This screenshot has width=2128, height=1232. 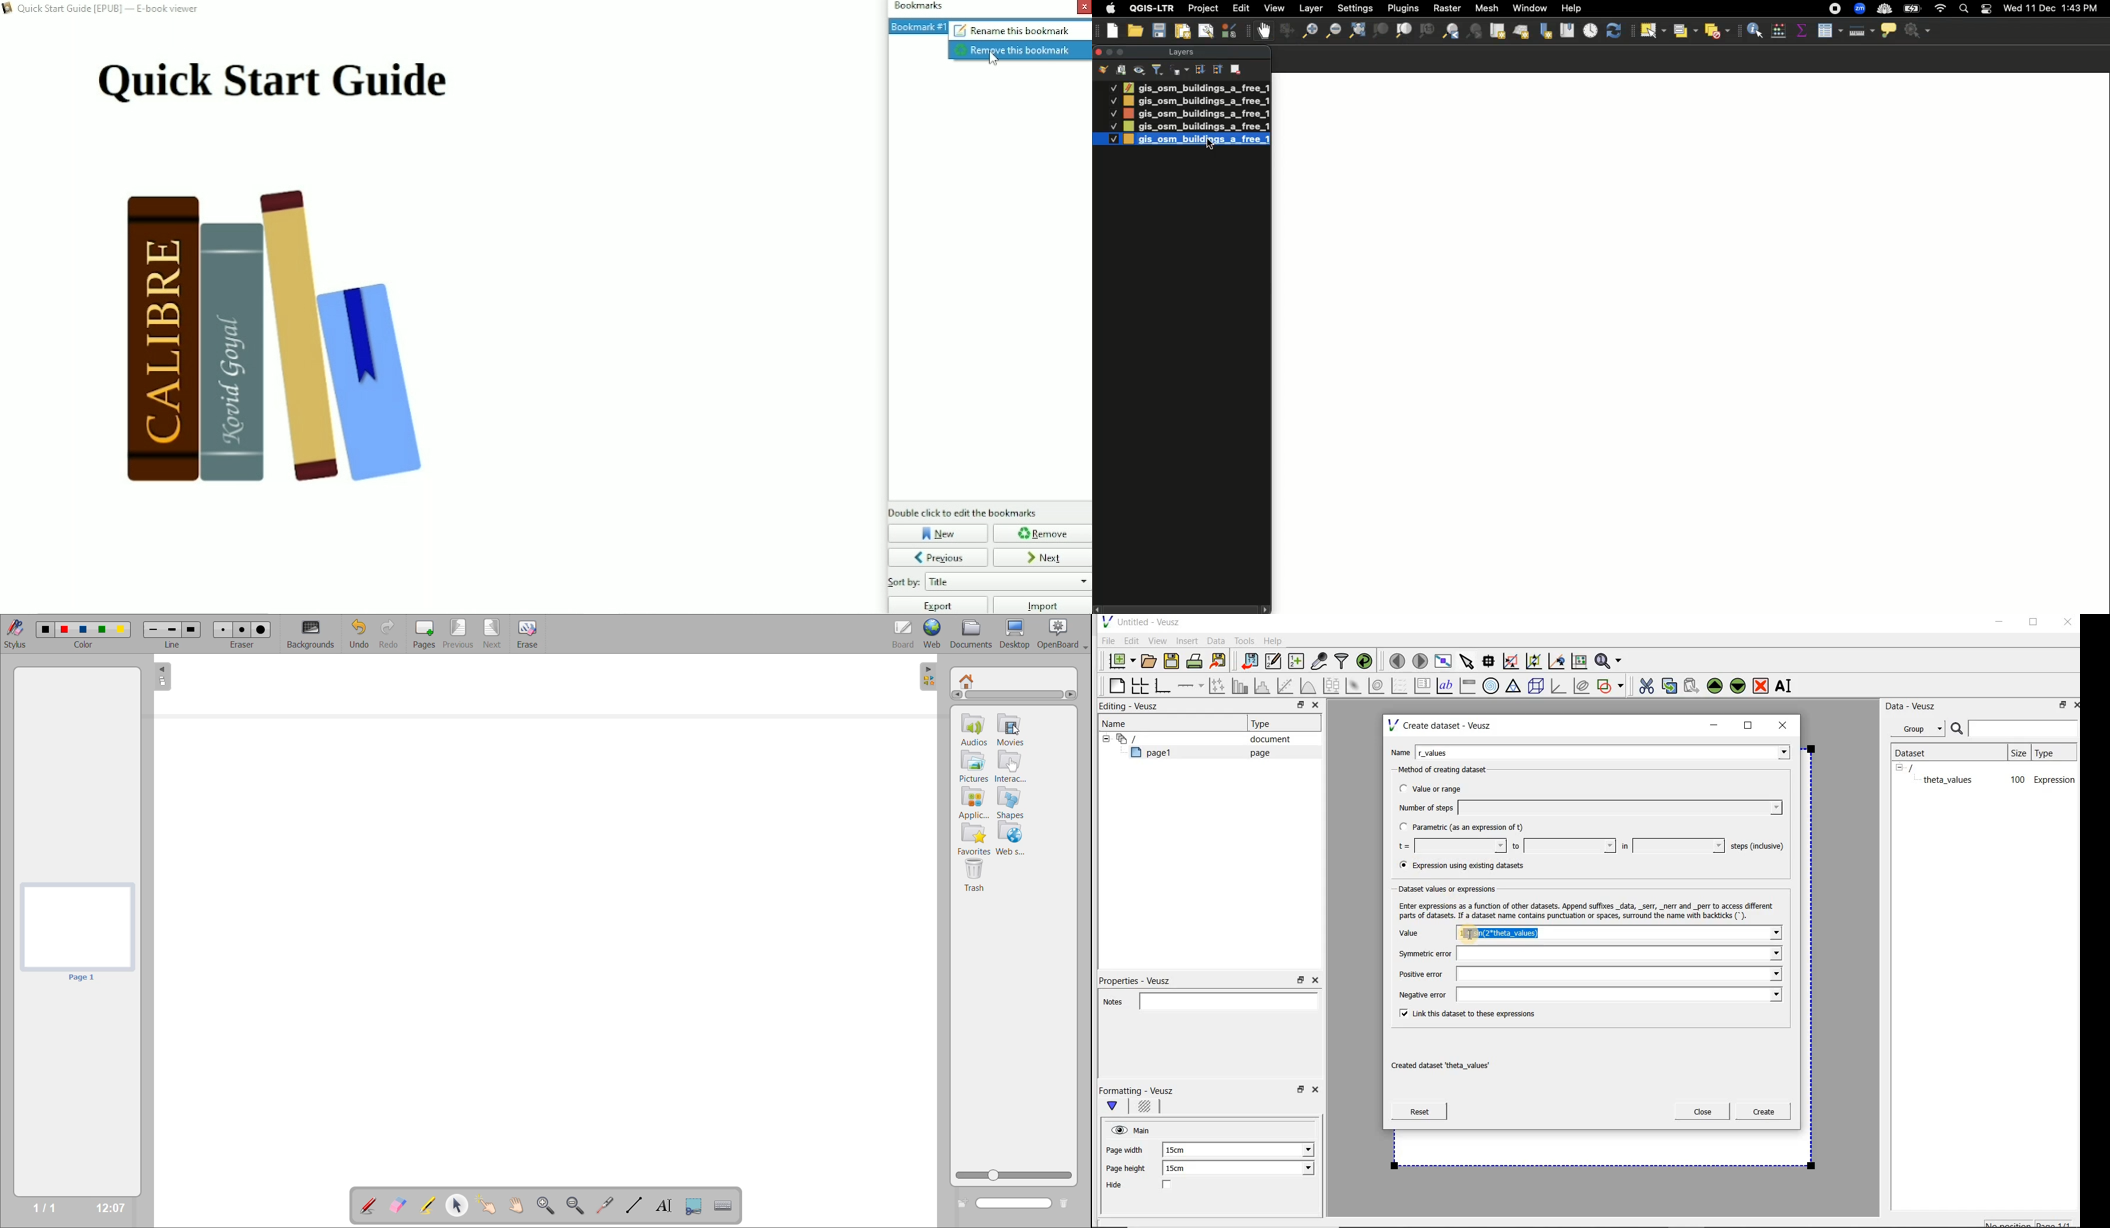 I want to click on rename the selected widget, so click(x=1786, y=686).